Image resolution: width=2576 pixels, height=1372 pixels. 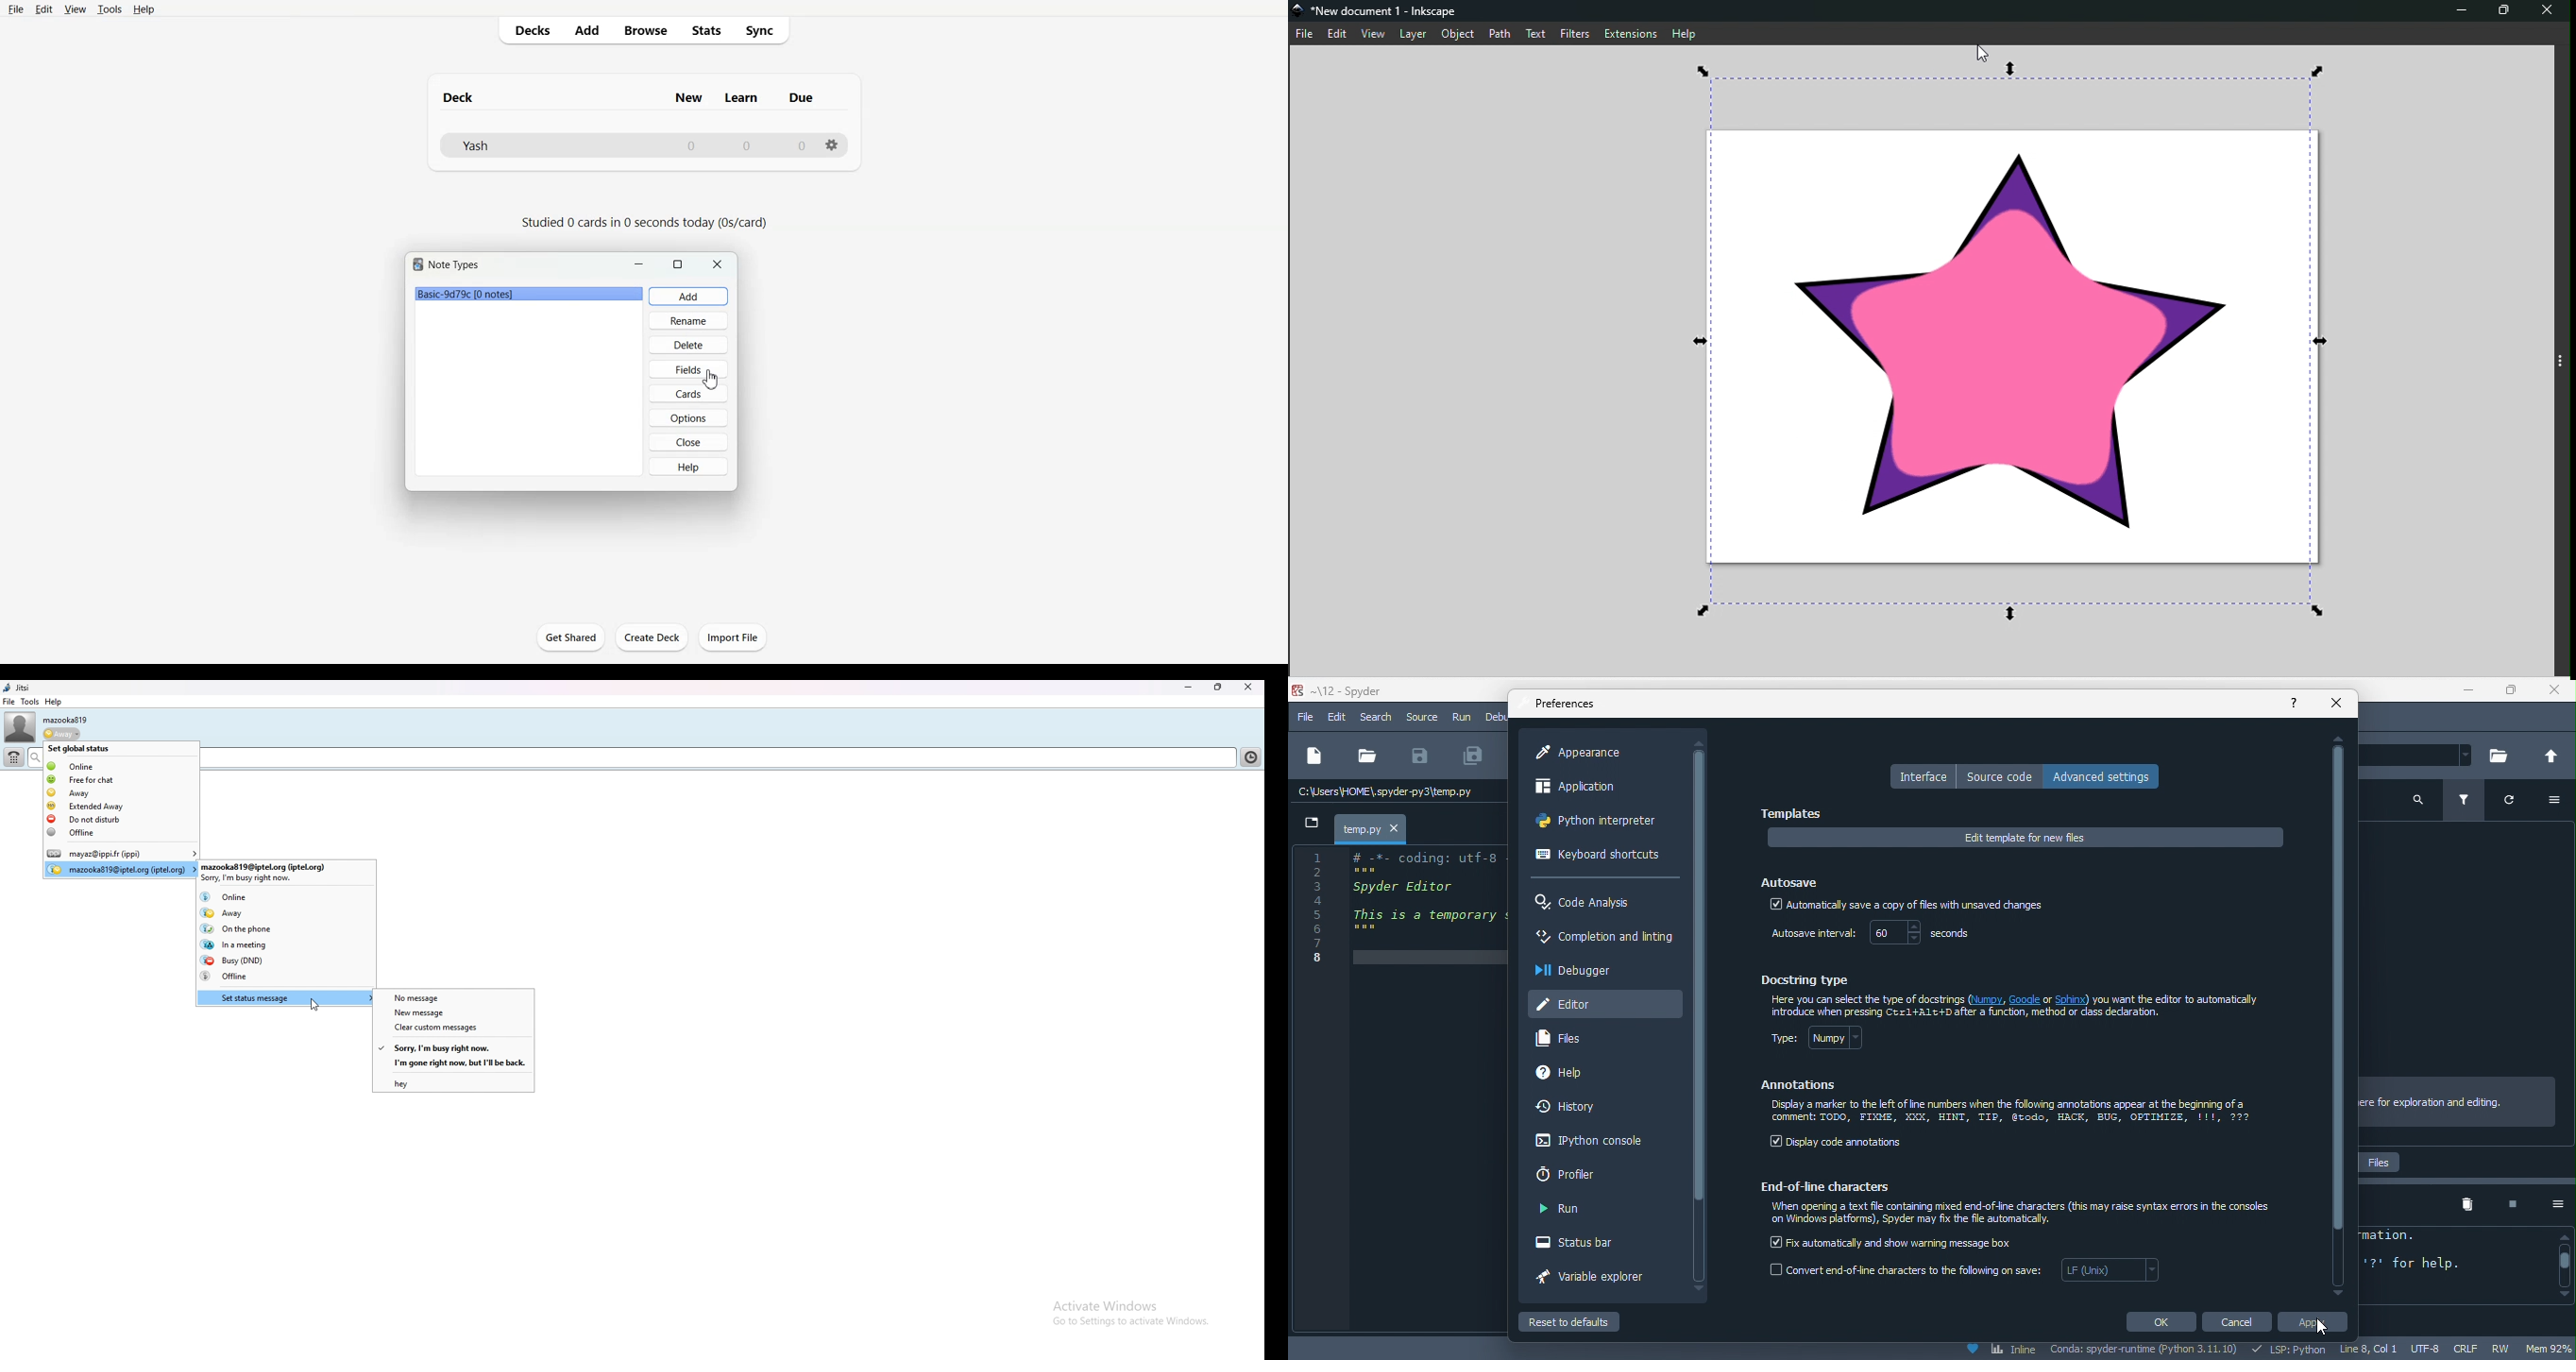 What do you see at coordinates (2560, 802) in the screenshot?
I see `option` at bounding box center [2560, 802].